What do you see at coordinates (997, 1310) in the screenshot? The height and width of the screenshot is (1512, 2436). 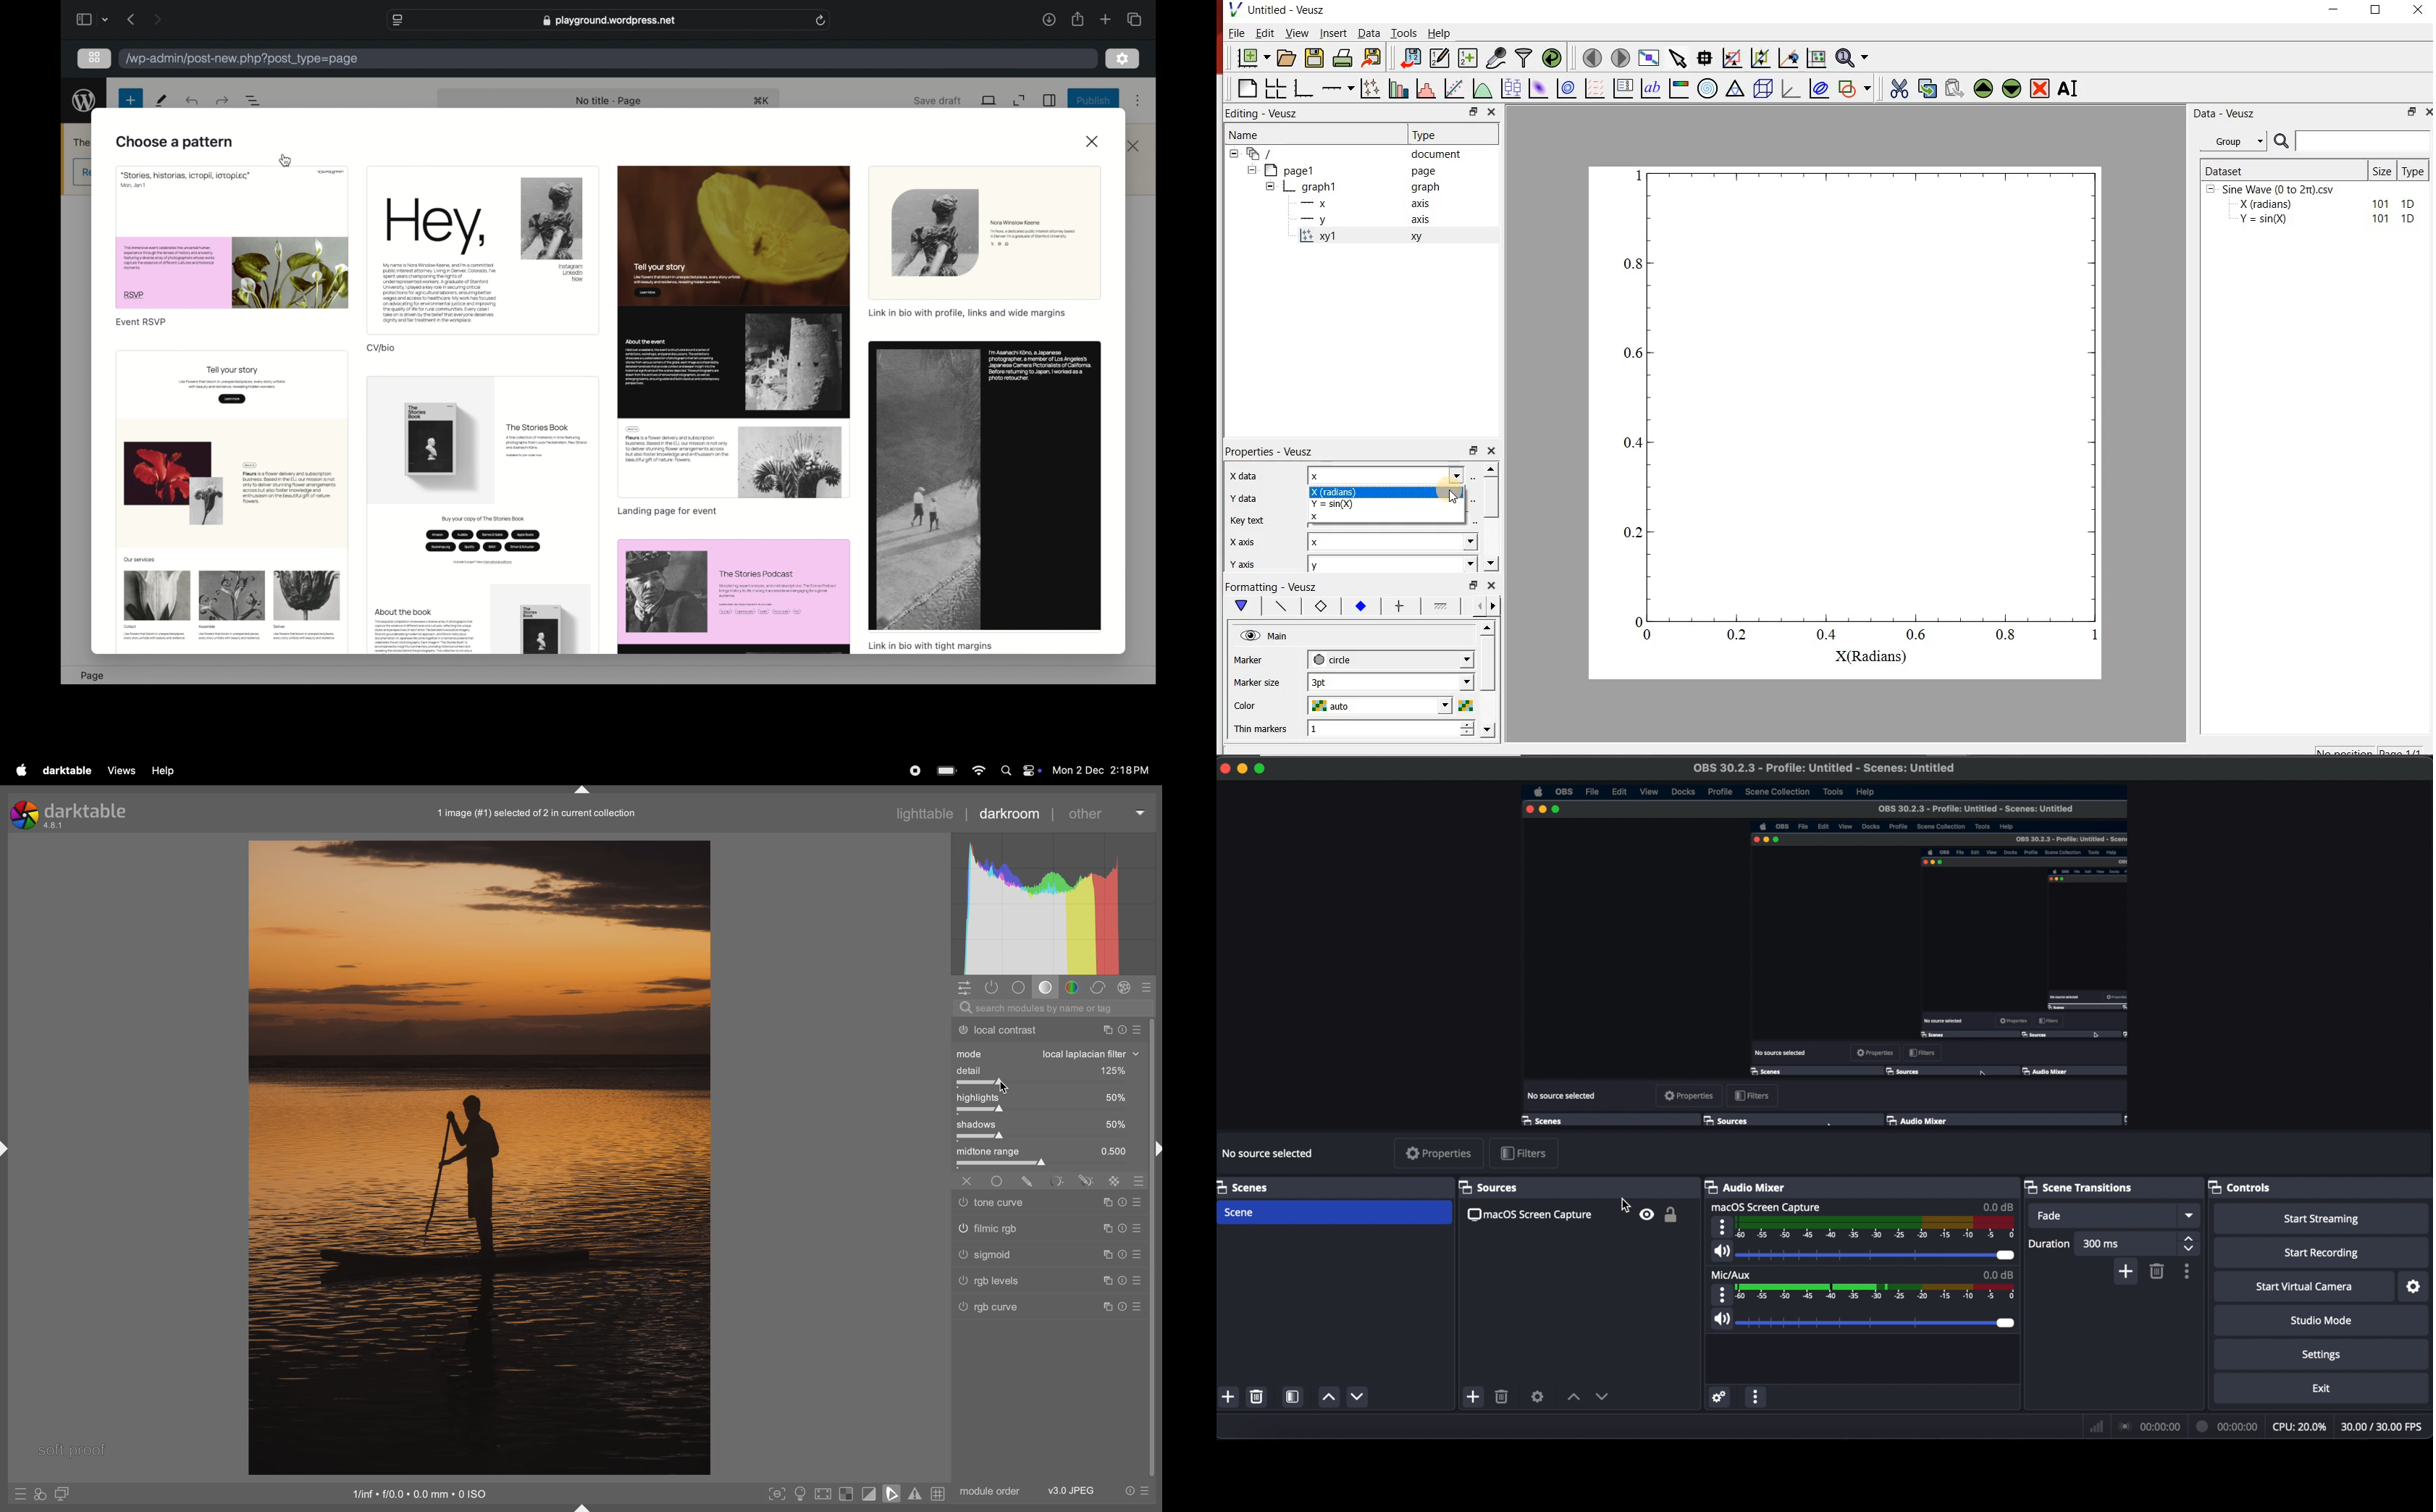 I see `rgb curve ` at bounding box center [997, 1310].